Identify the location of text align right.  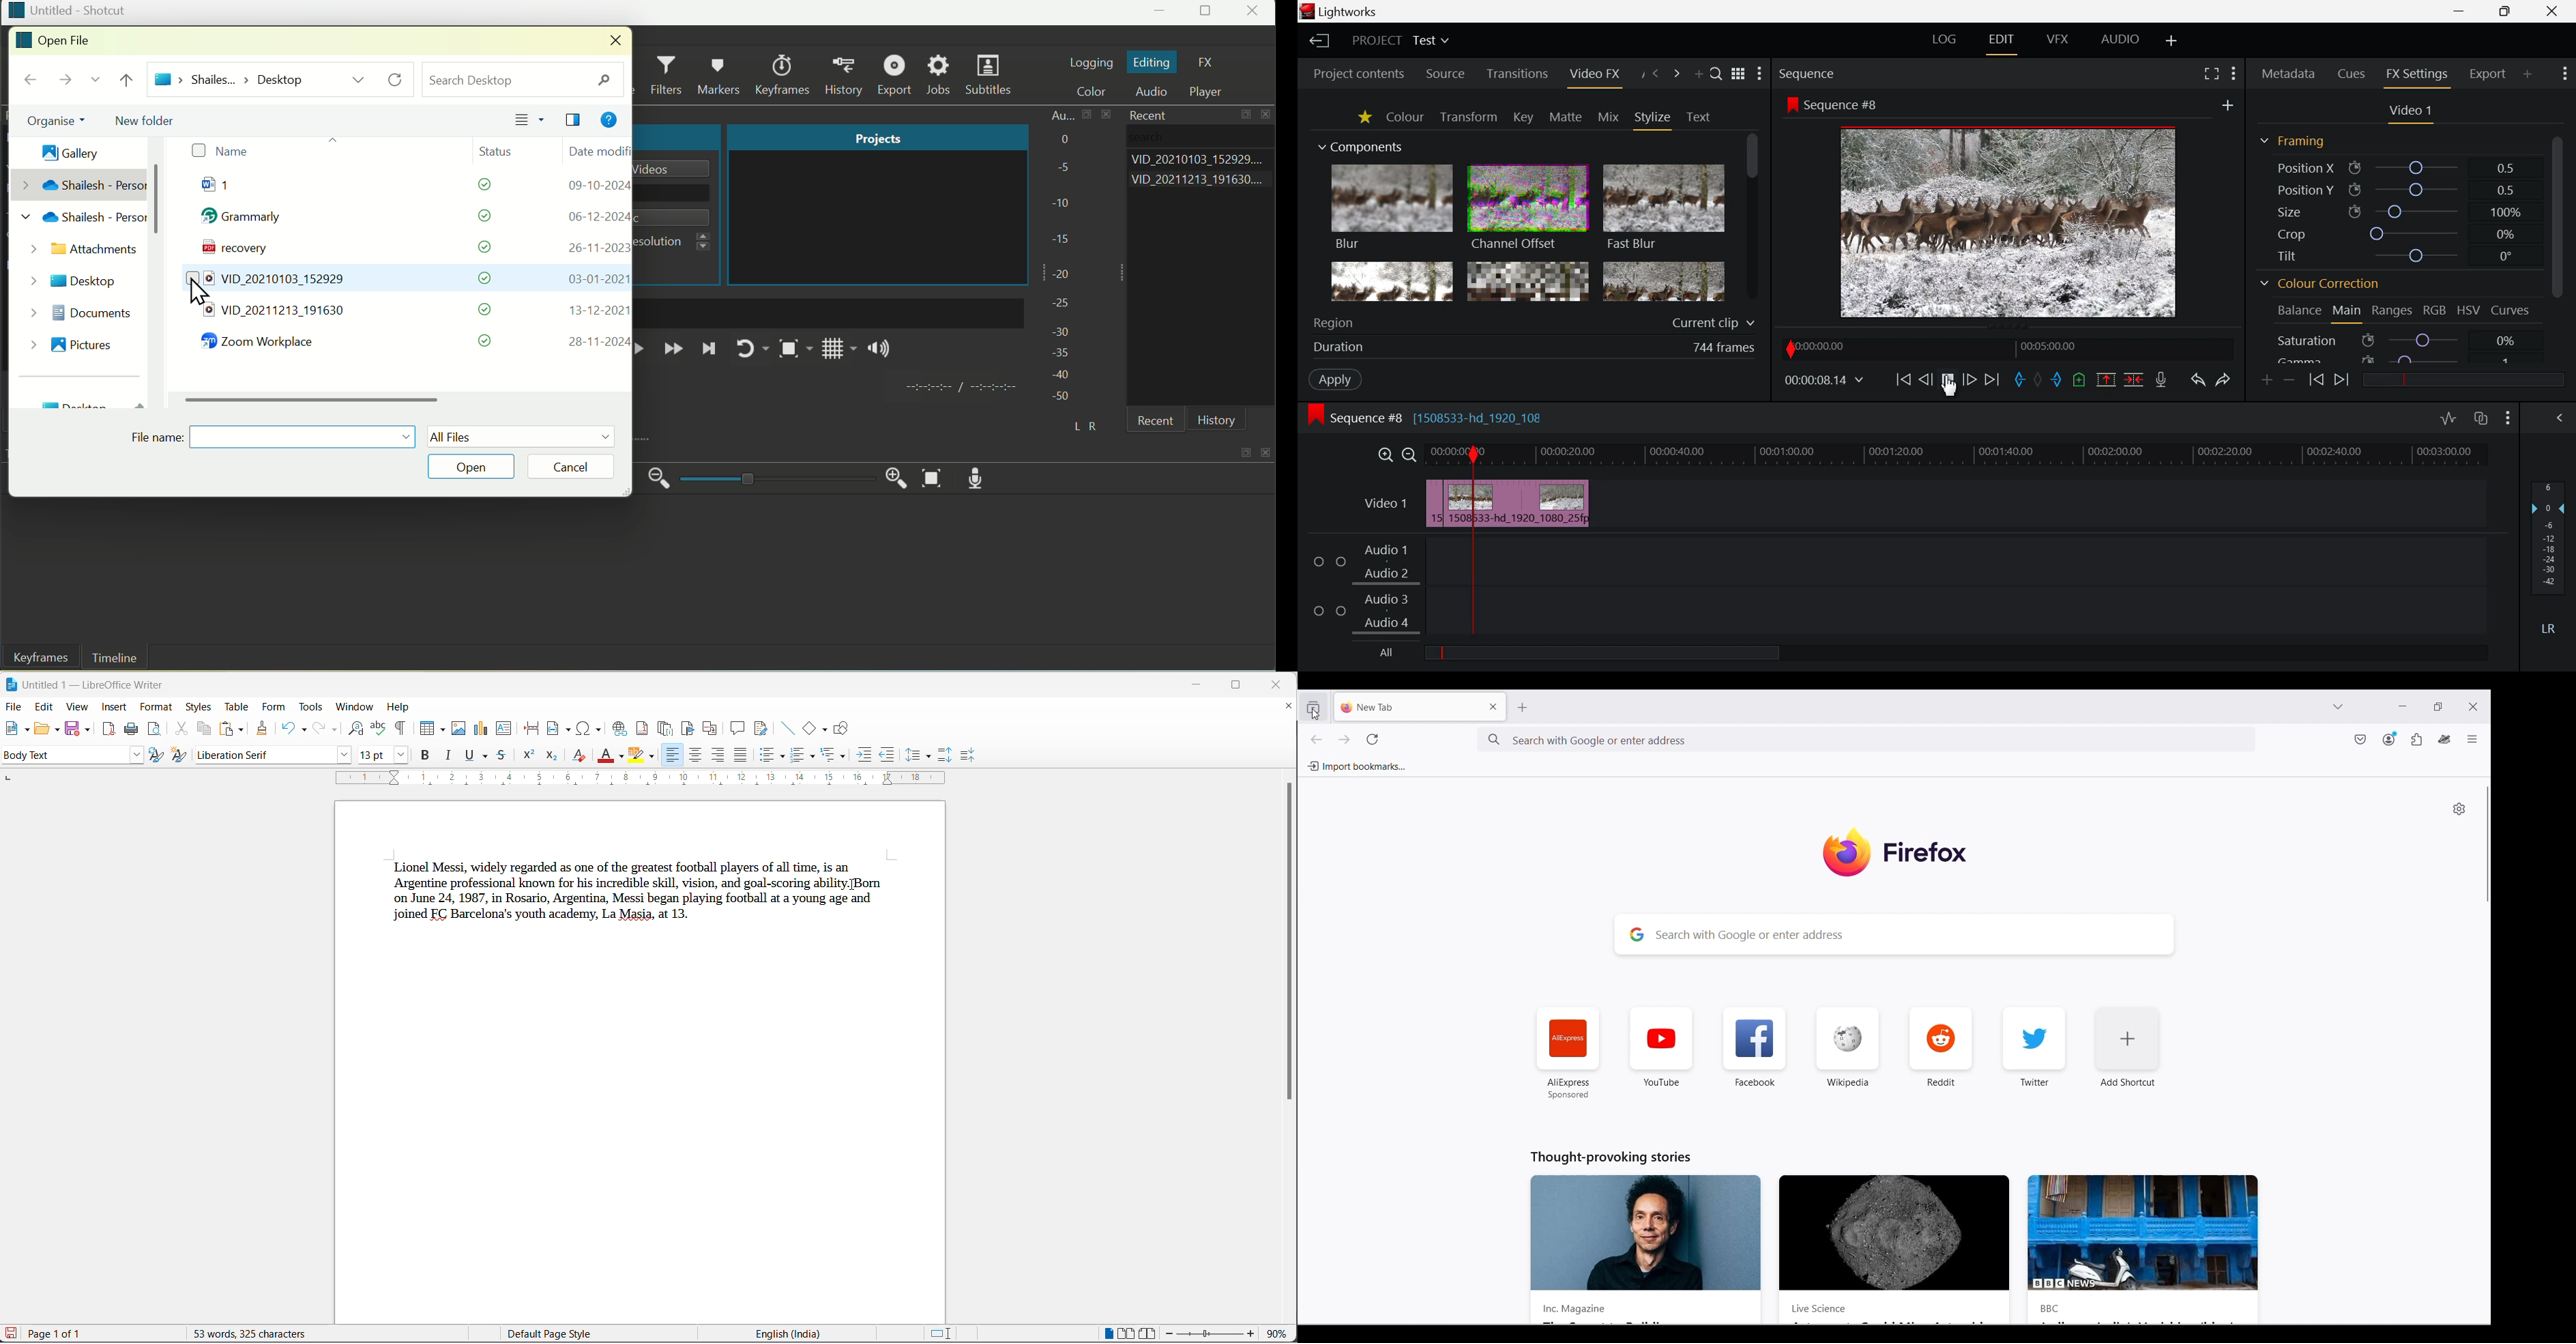
(673, 755).